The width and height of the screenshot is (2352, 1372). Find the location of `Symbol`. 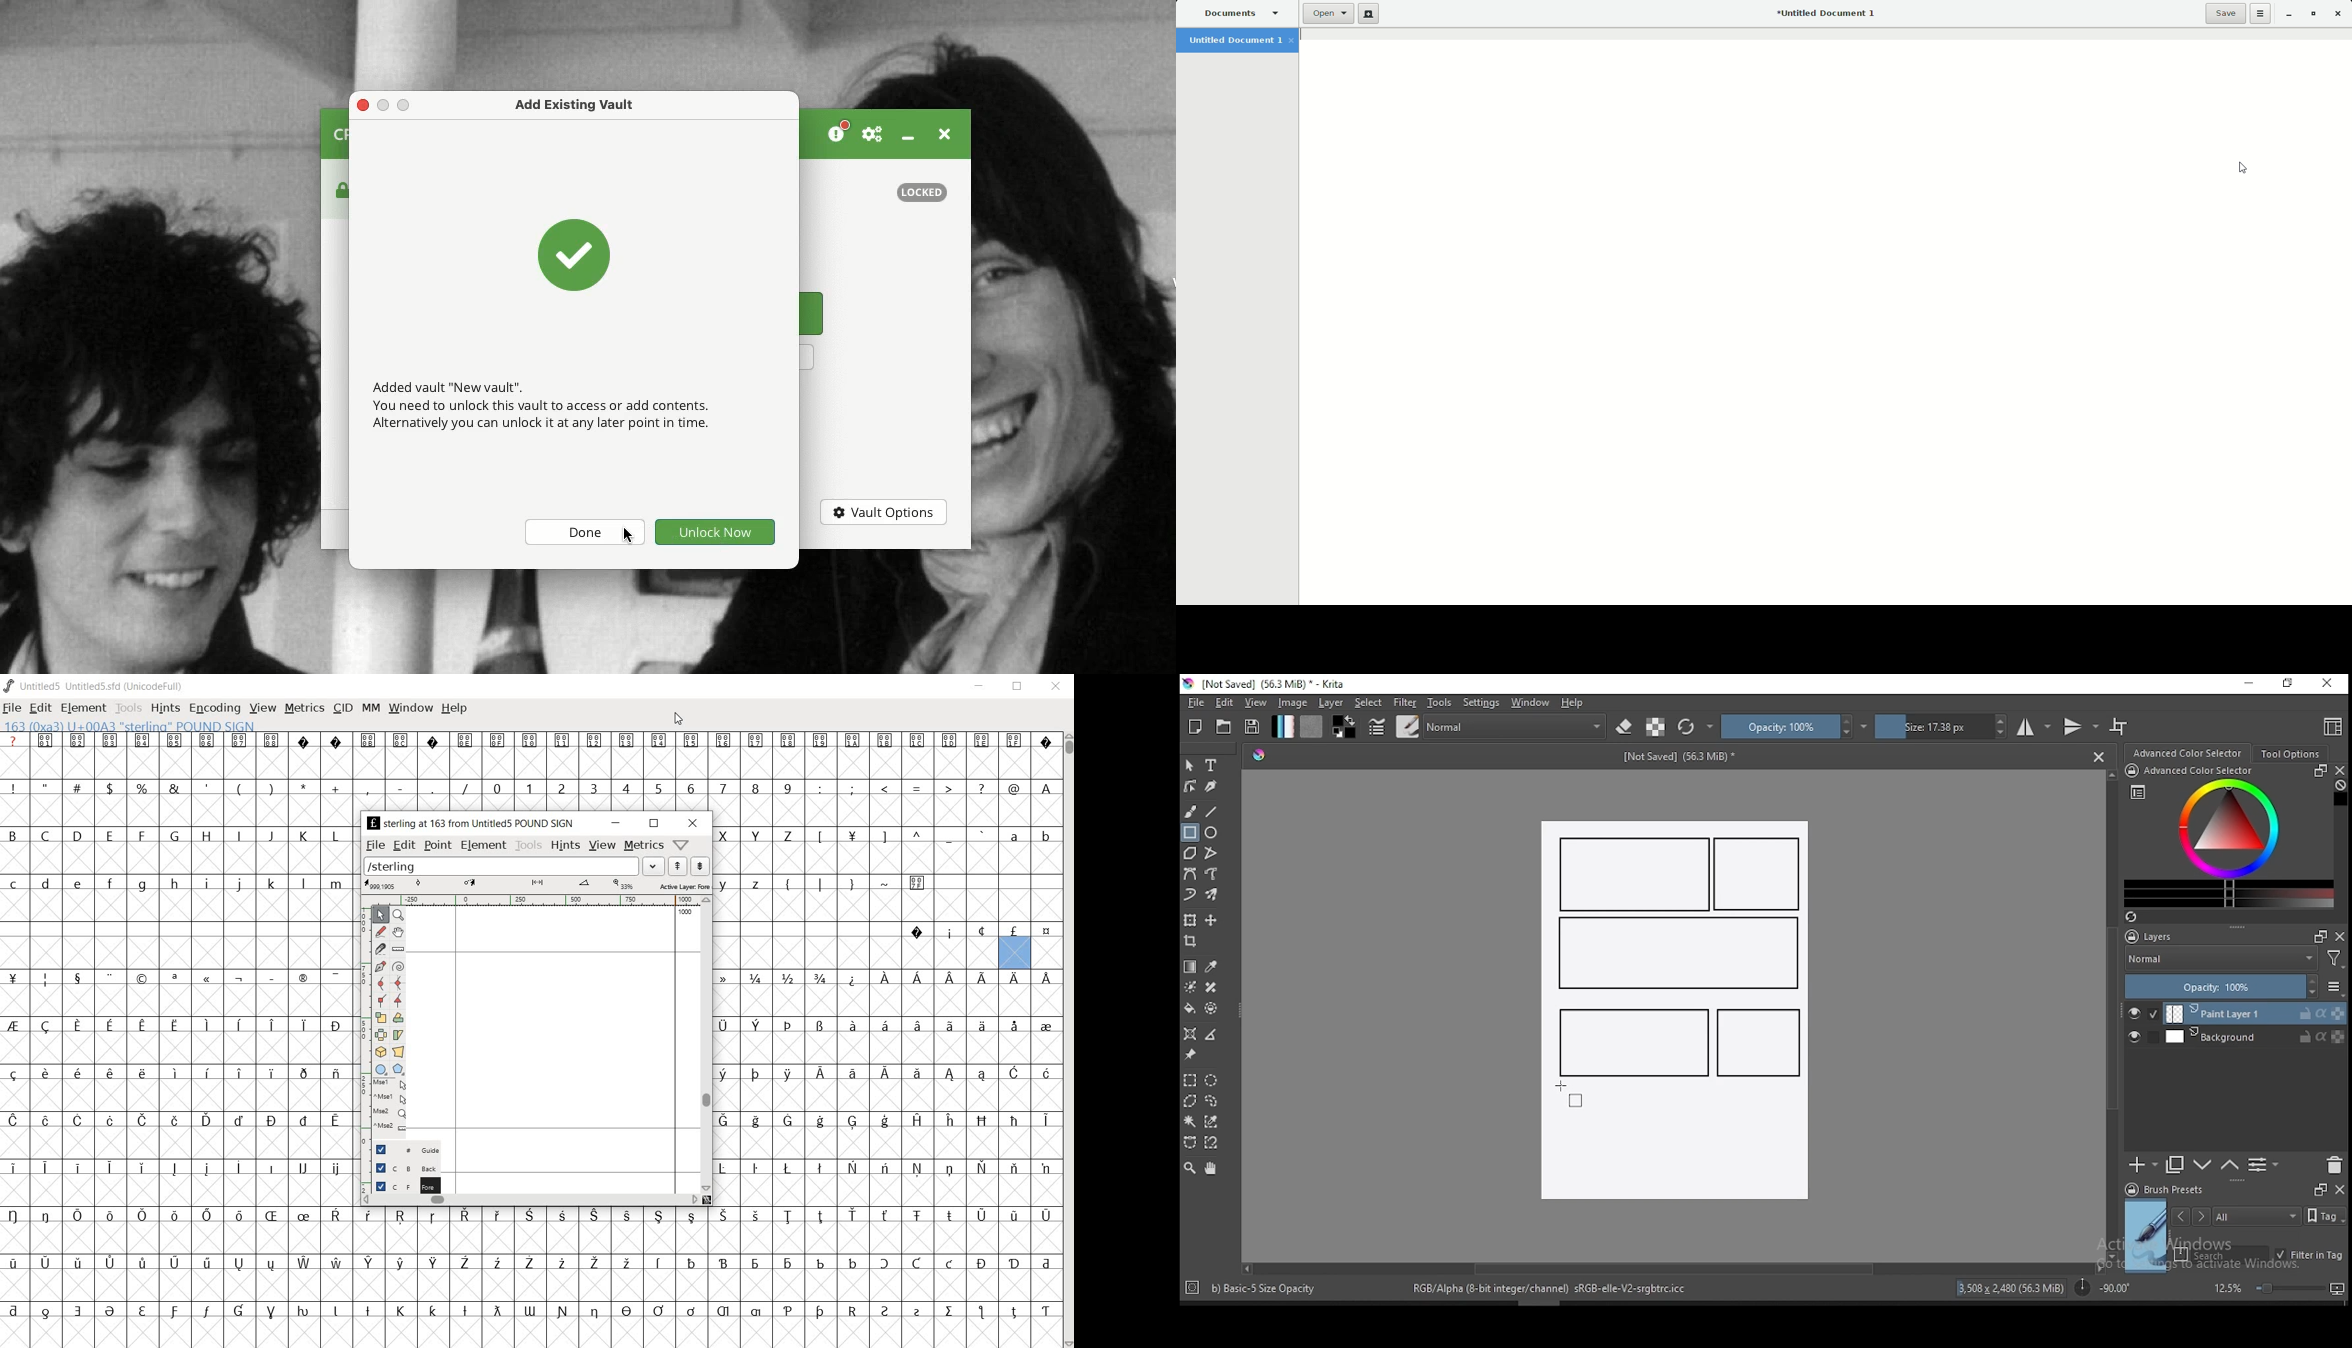

Symbol is located at coordinates (305, 1119).